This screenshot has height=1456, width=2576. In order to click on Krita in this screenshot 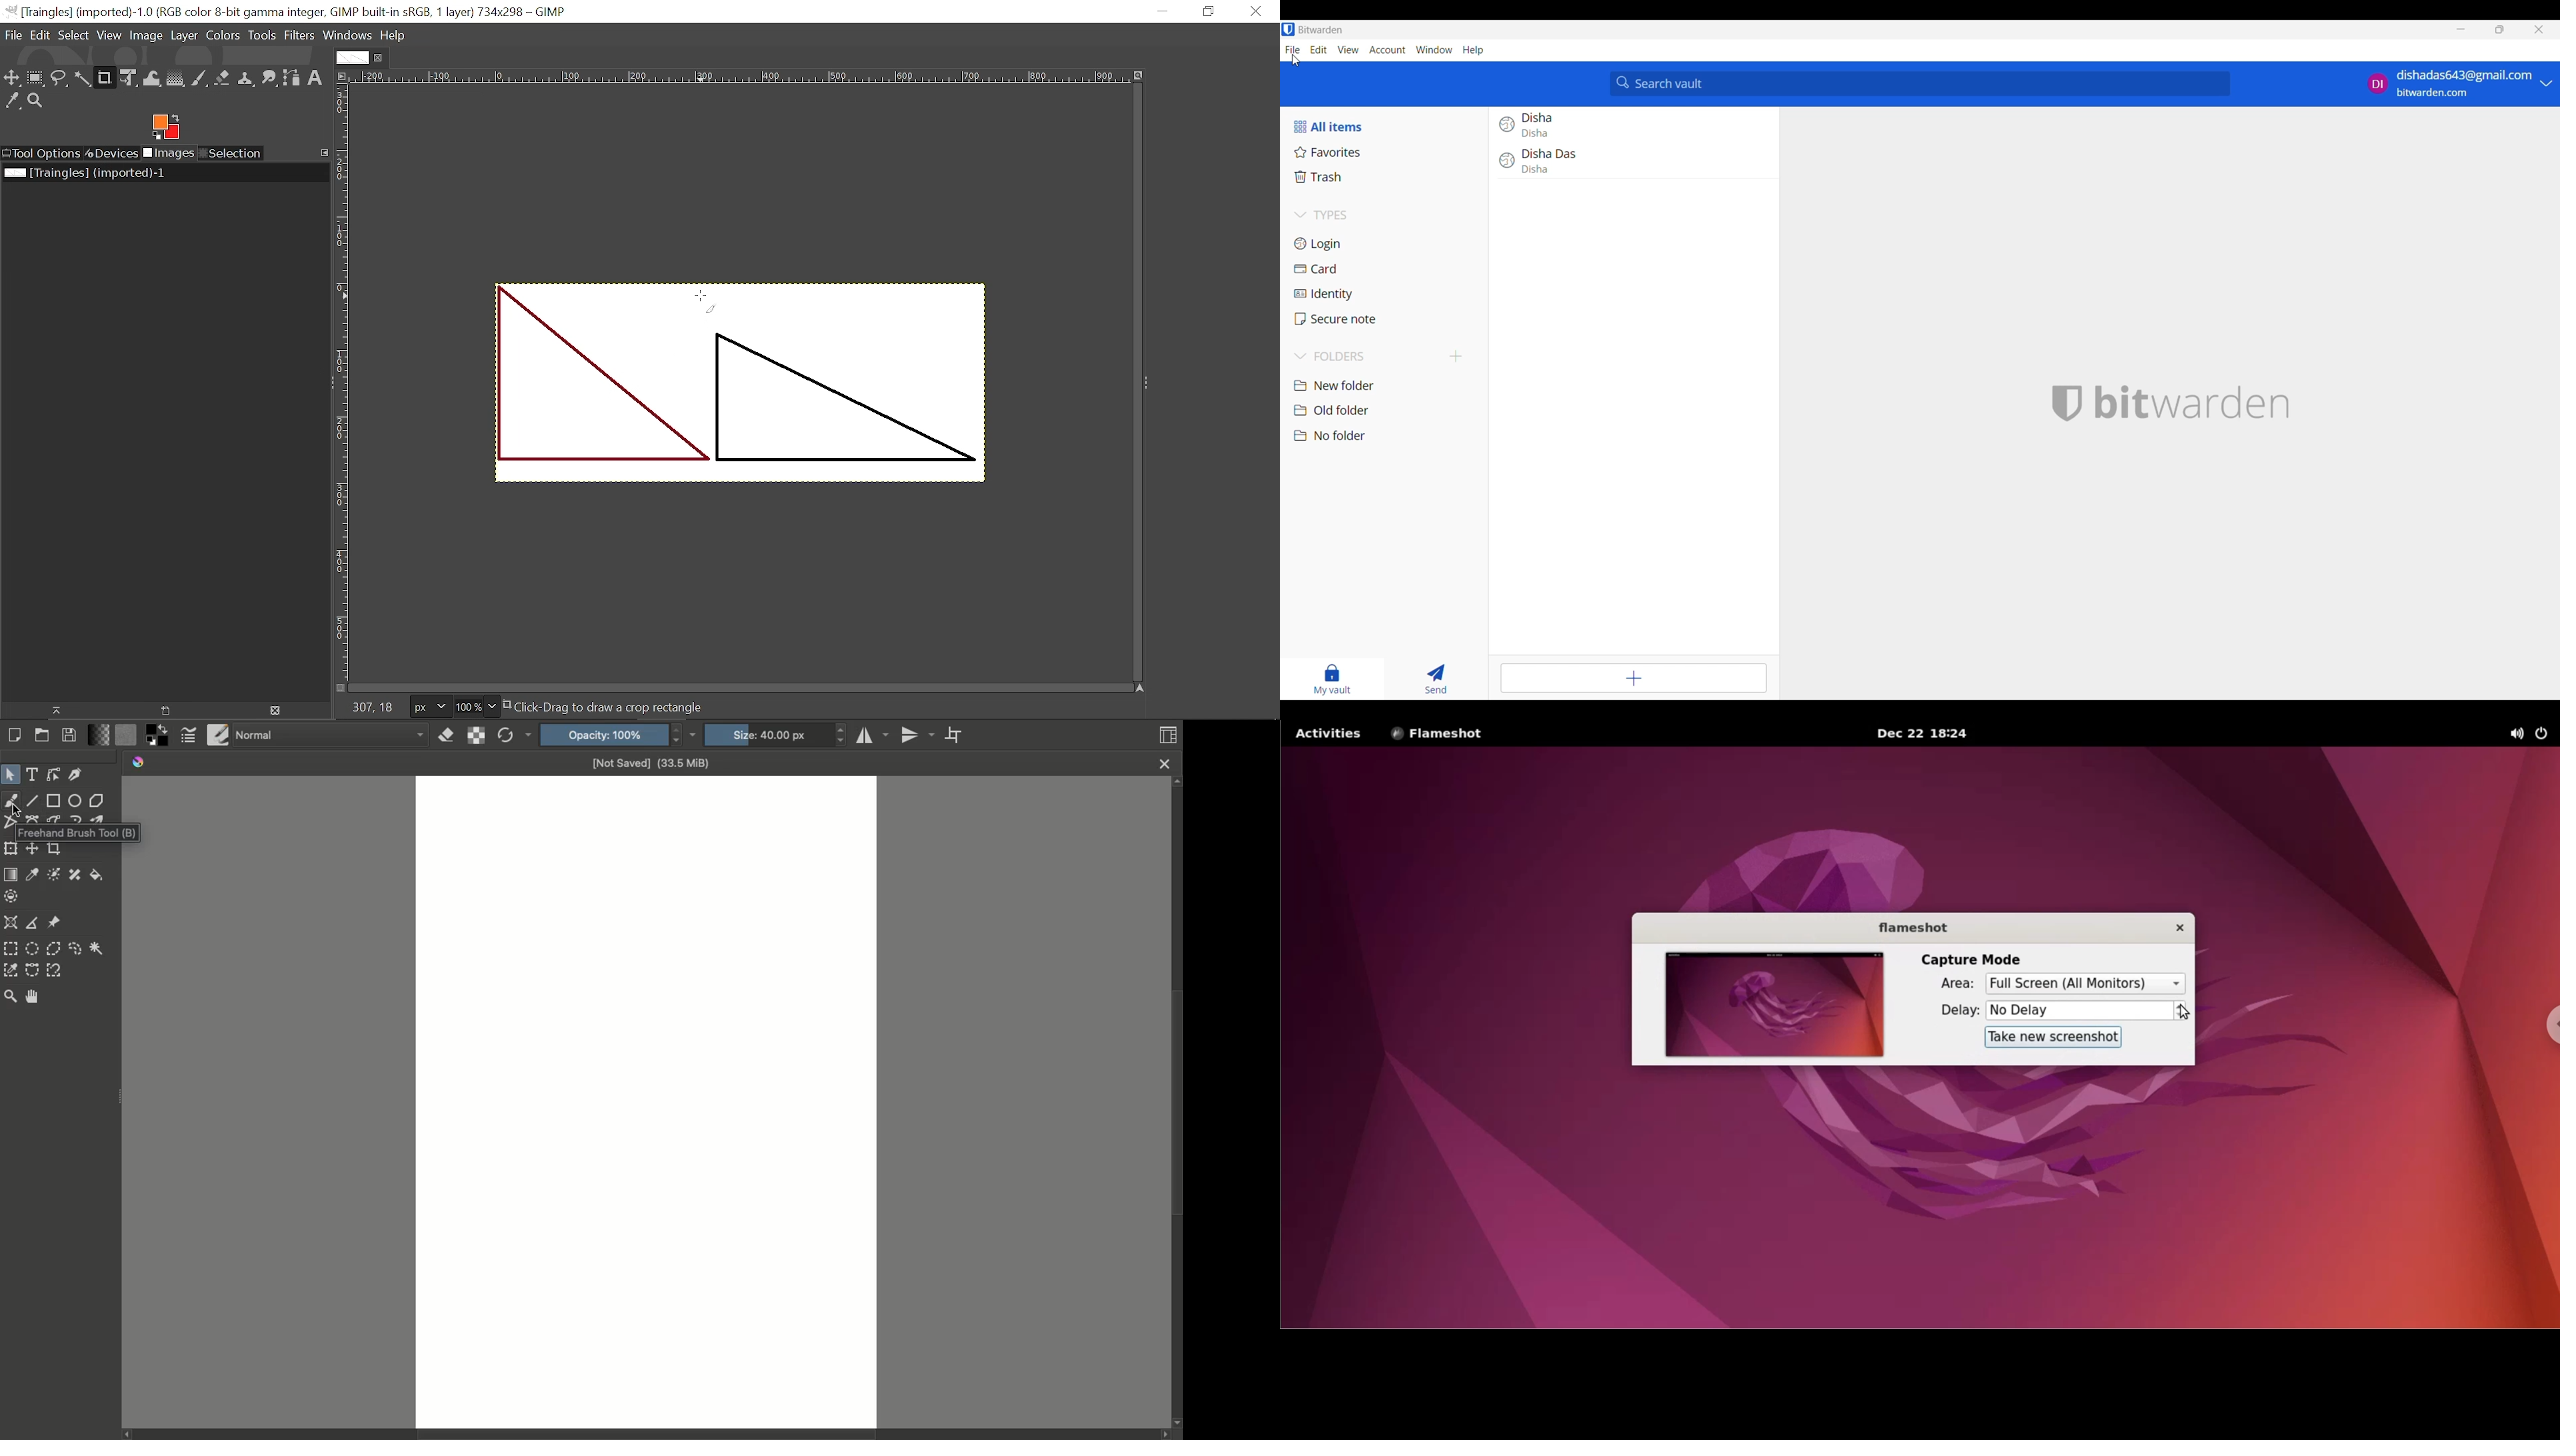, I will do `click(140, 763)`.